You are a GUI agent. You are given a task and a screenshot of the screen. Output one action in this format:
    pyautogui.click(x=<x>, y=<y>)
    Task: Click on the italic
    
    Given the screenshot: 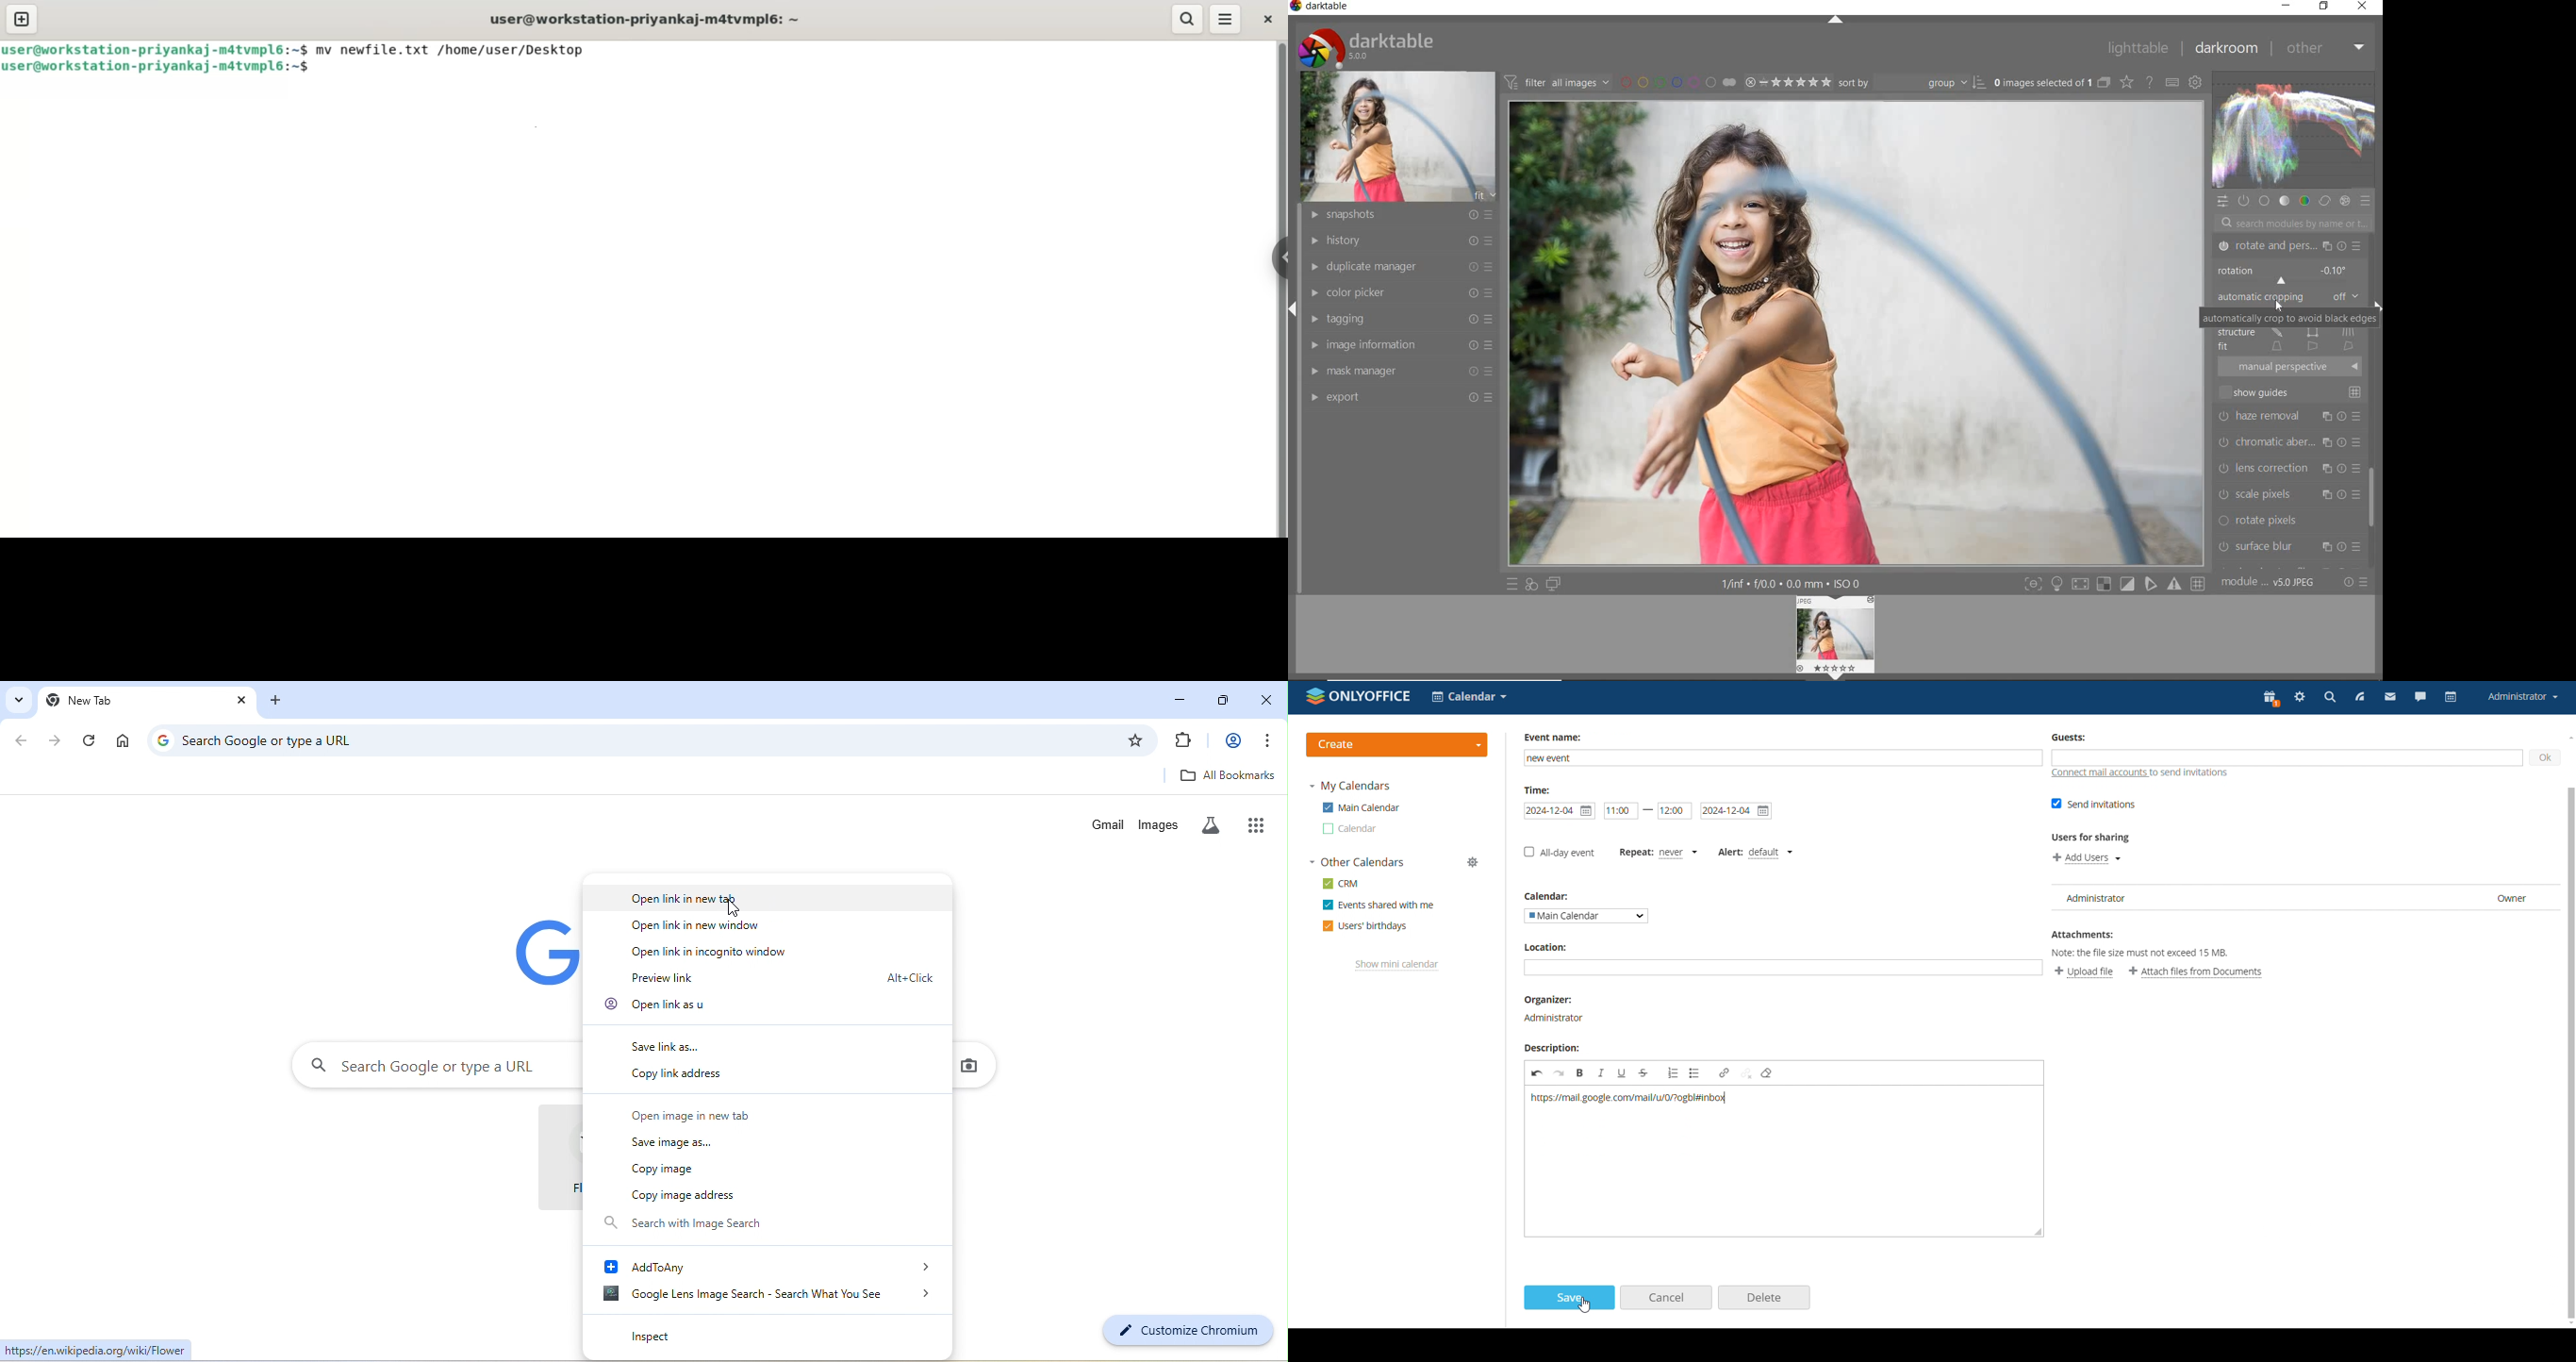 What is the action you would take?
    pyautogui.click(x=1601, y=1074)
    